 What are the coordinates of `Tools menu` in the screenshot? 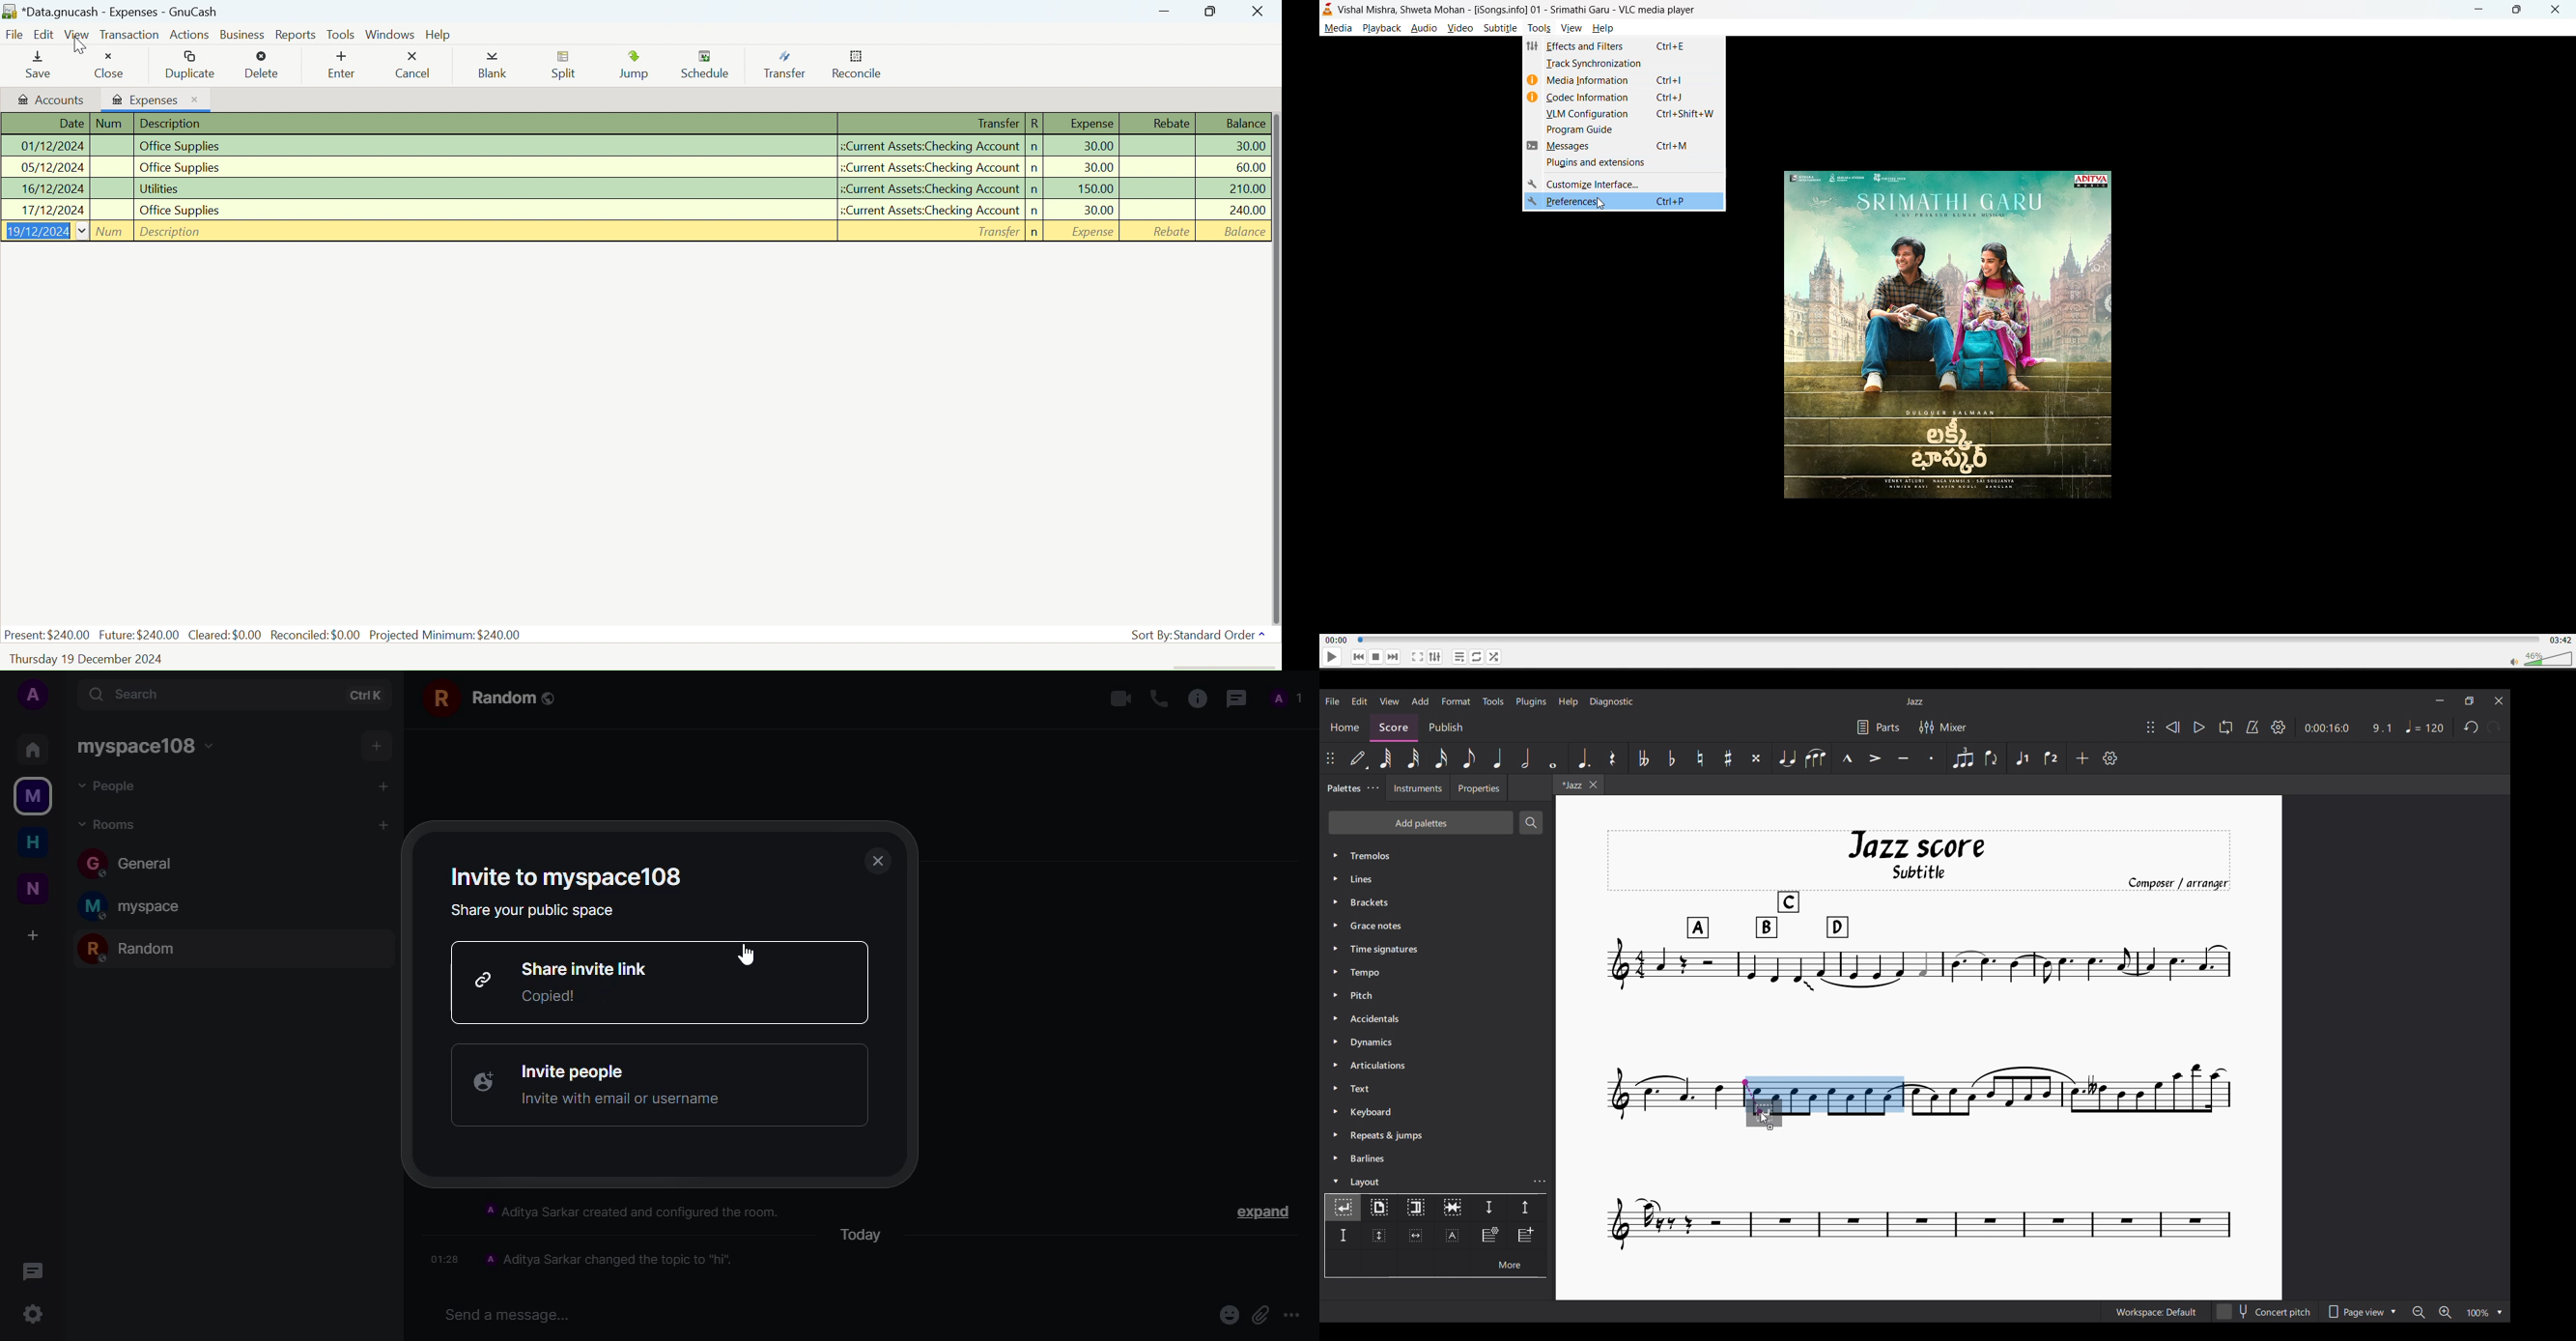 It's located at (1493, 701).